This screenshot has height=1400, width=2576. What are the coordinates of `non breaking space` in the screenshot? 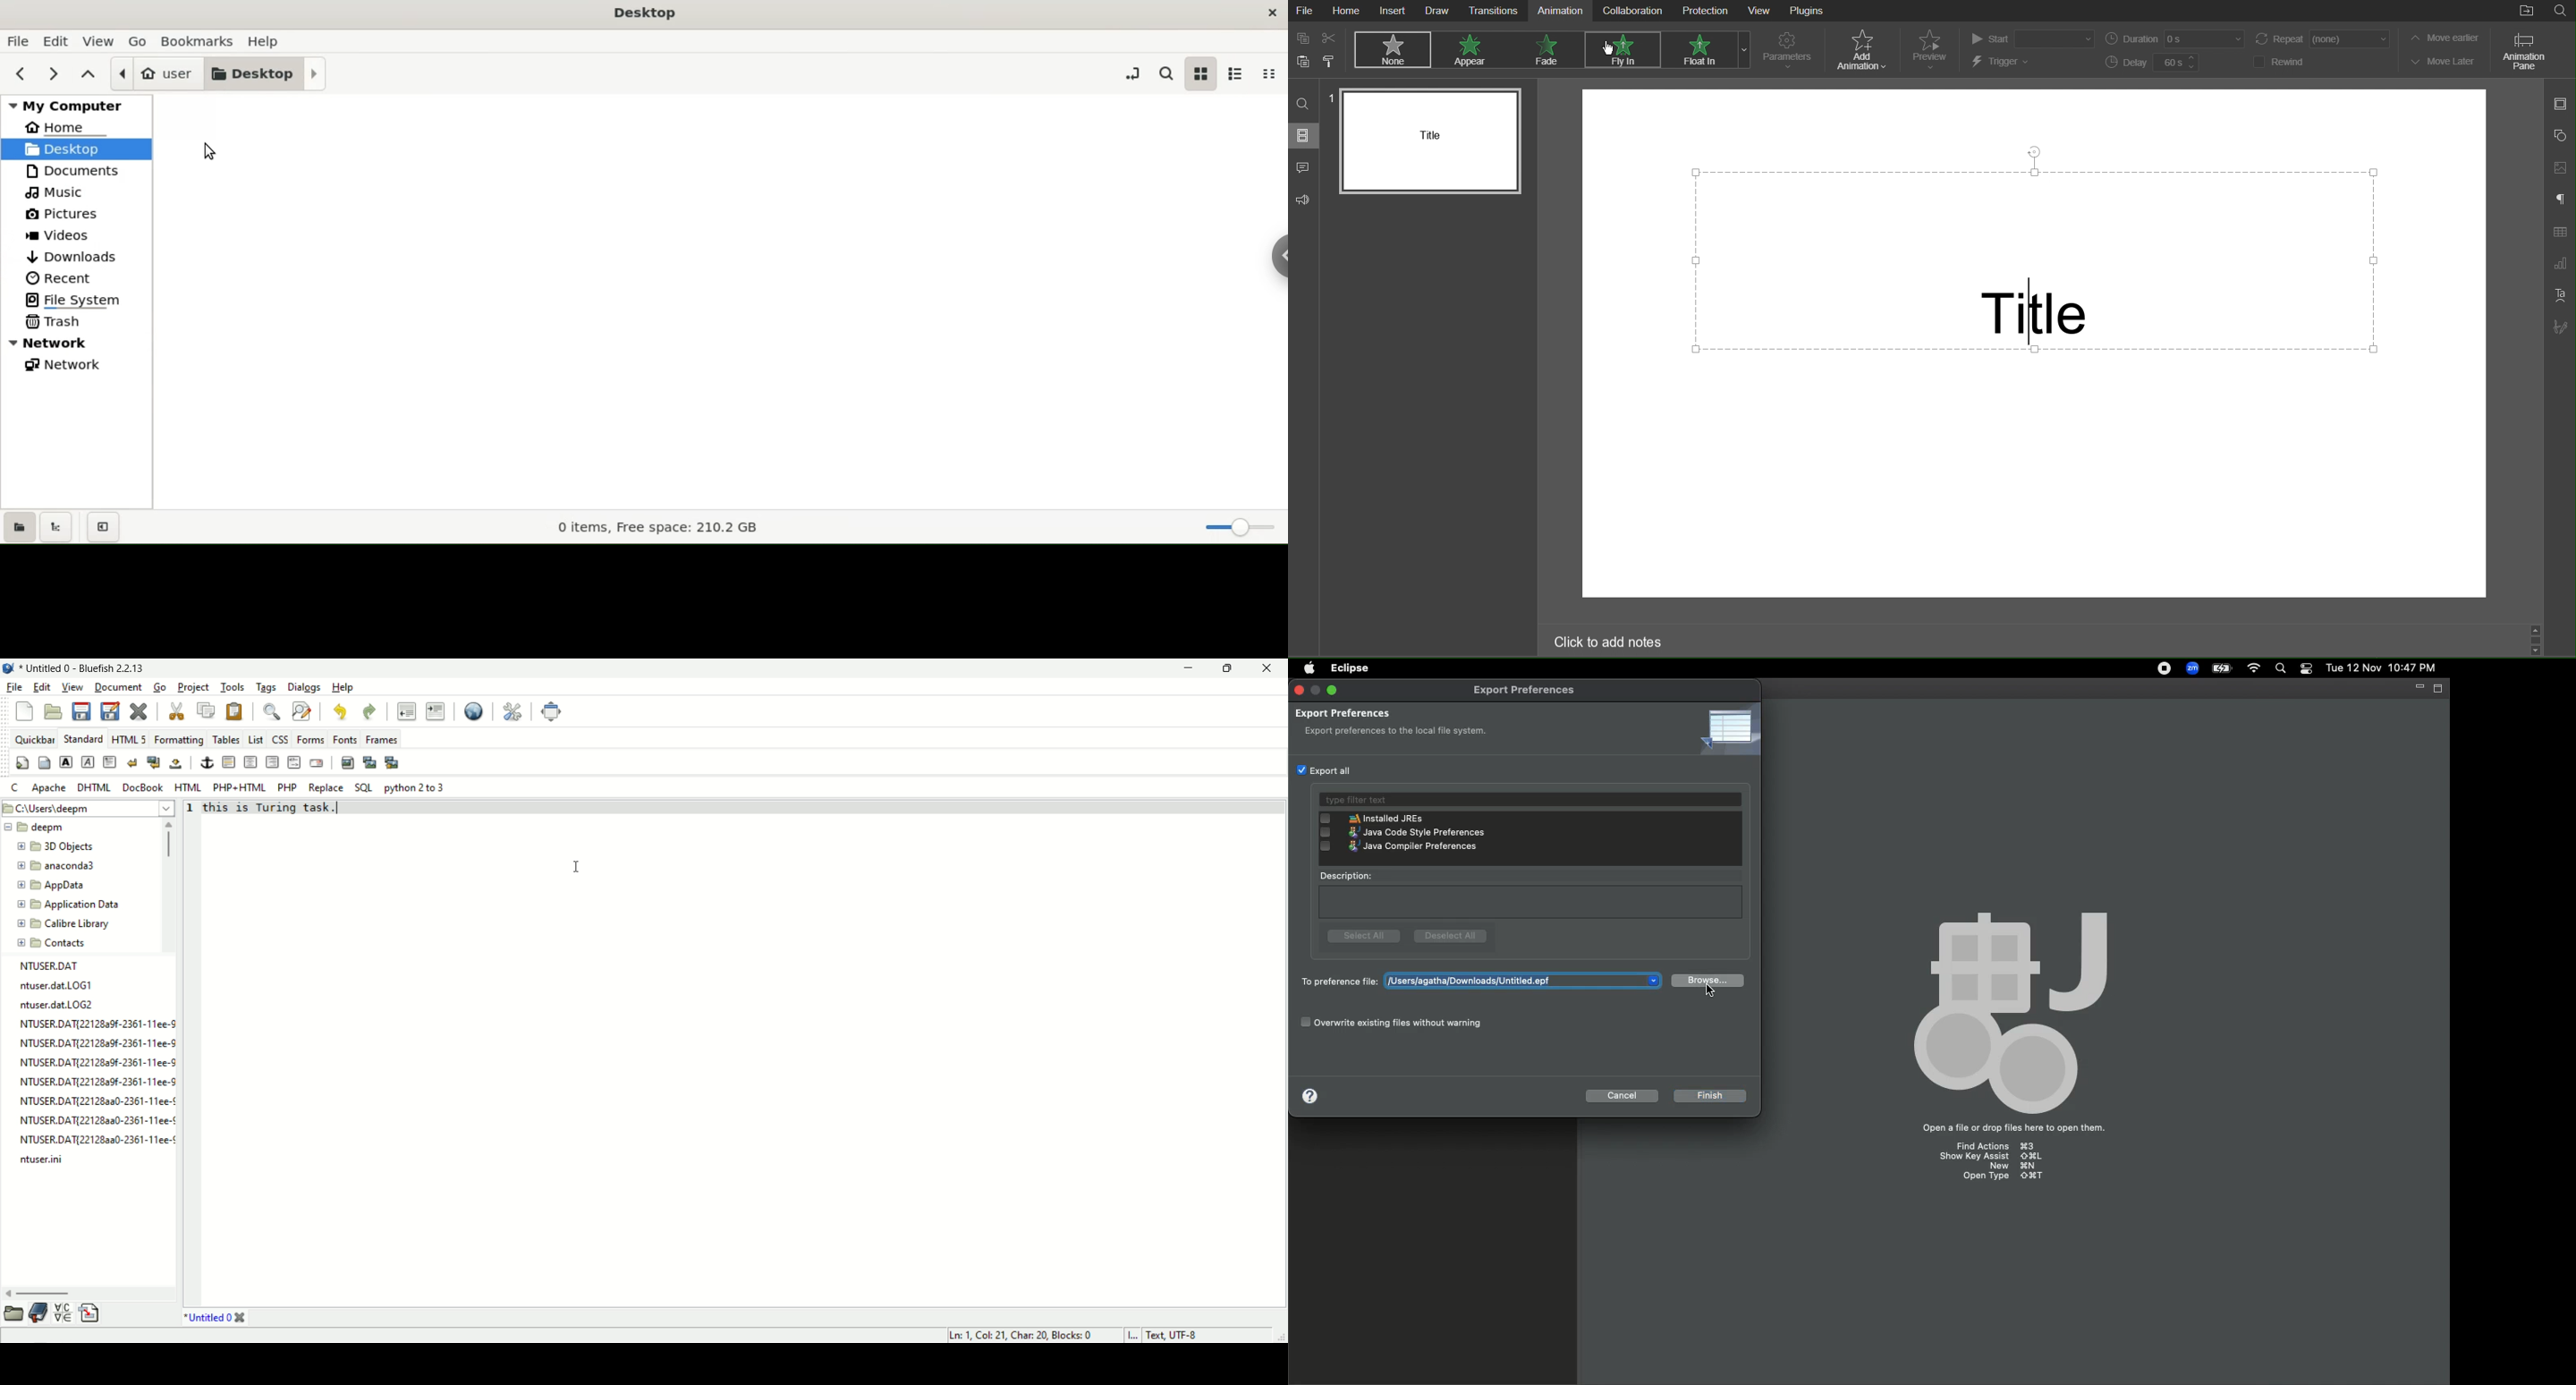 It's located at (176, 764).